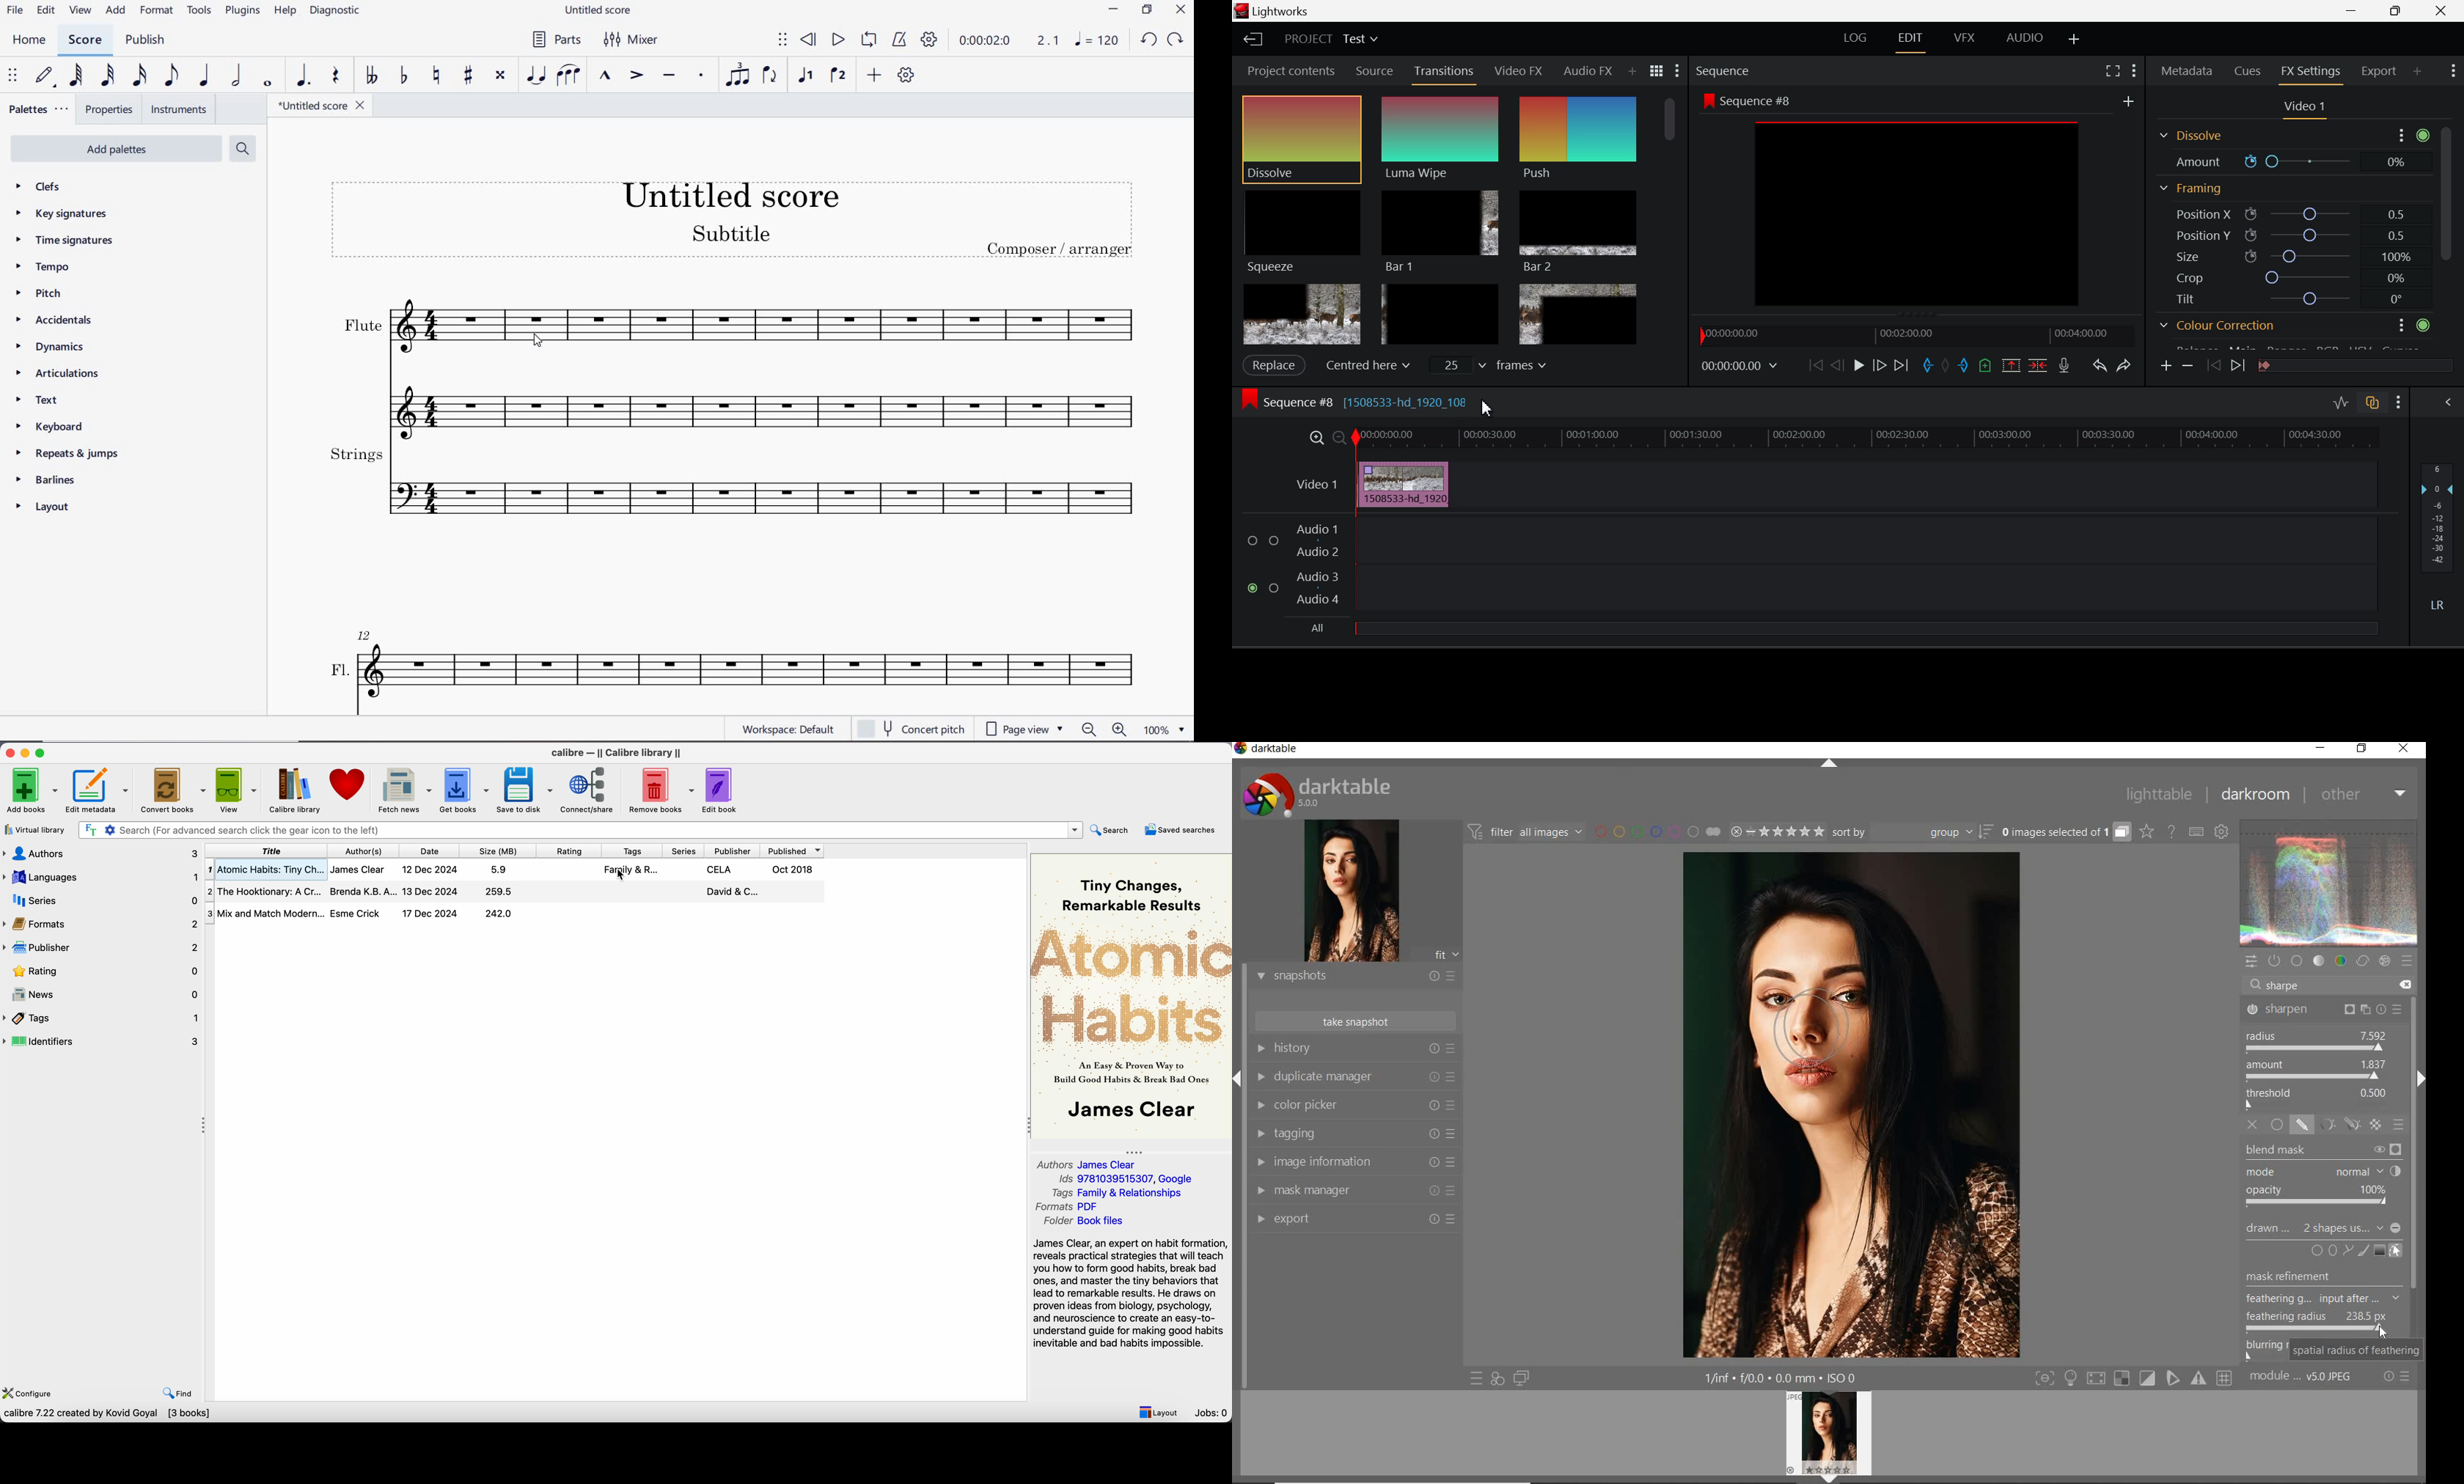  I want to click on key signatures, so click(68, 215).